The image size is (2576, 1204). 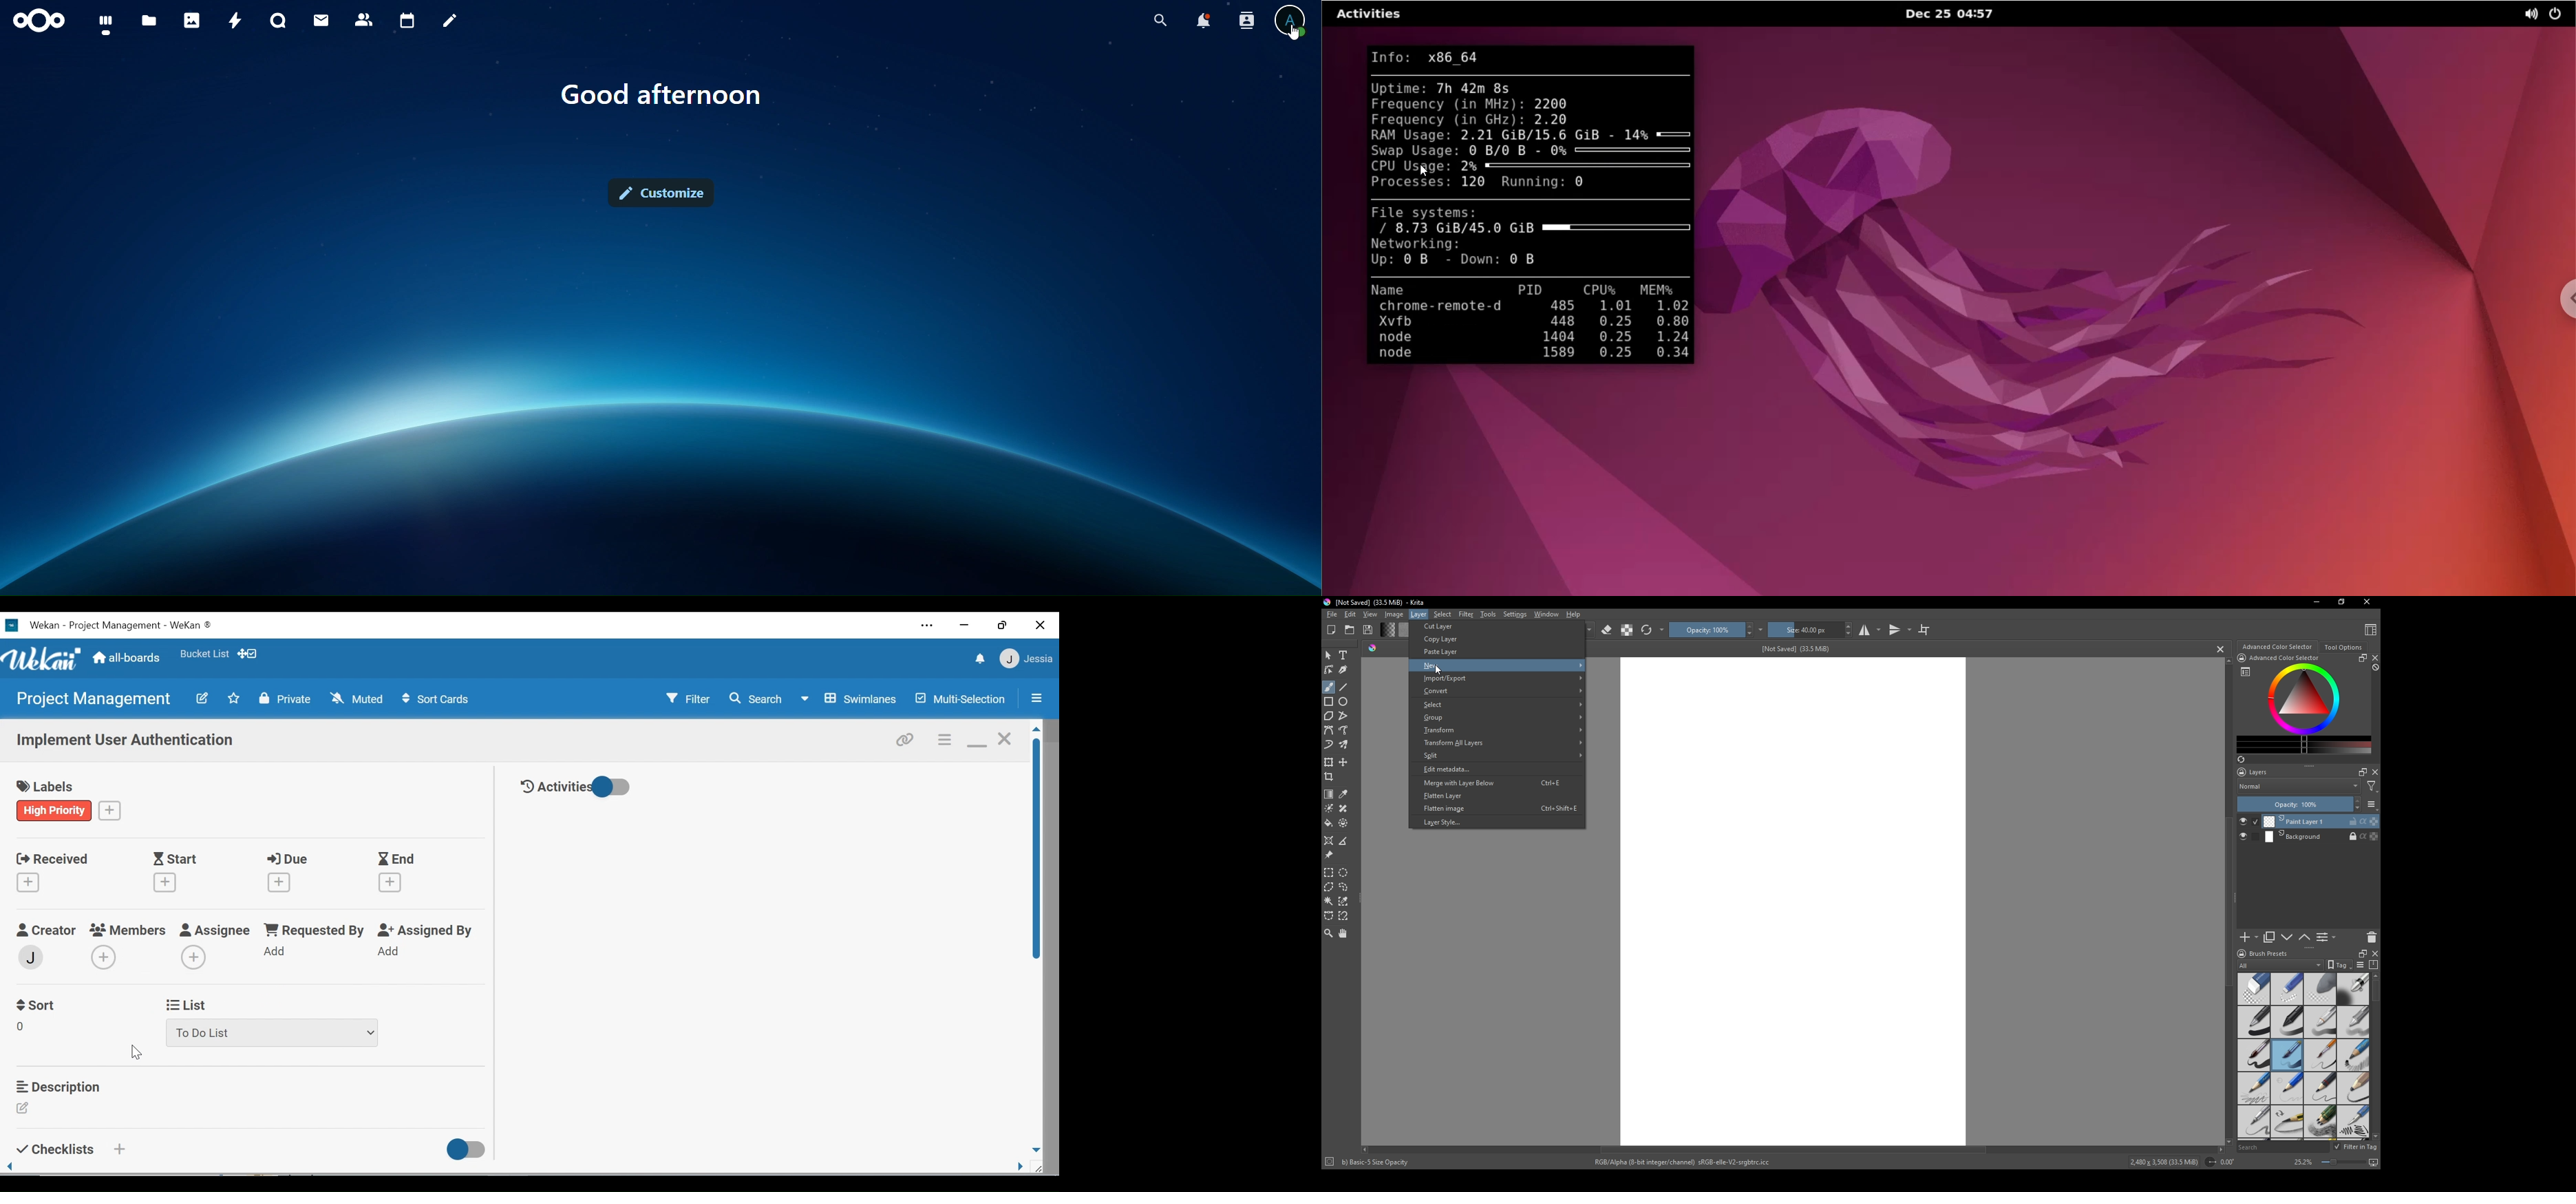 I want to click on icon, so click(x=41, y=21).